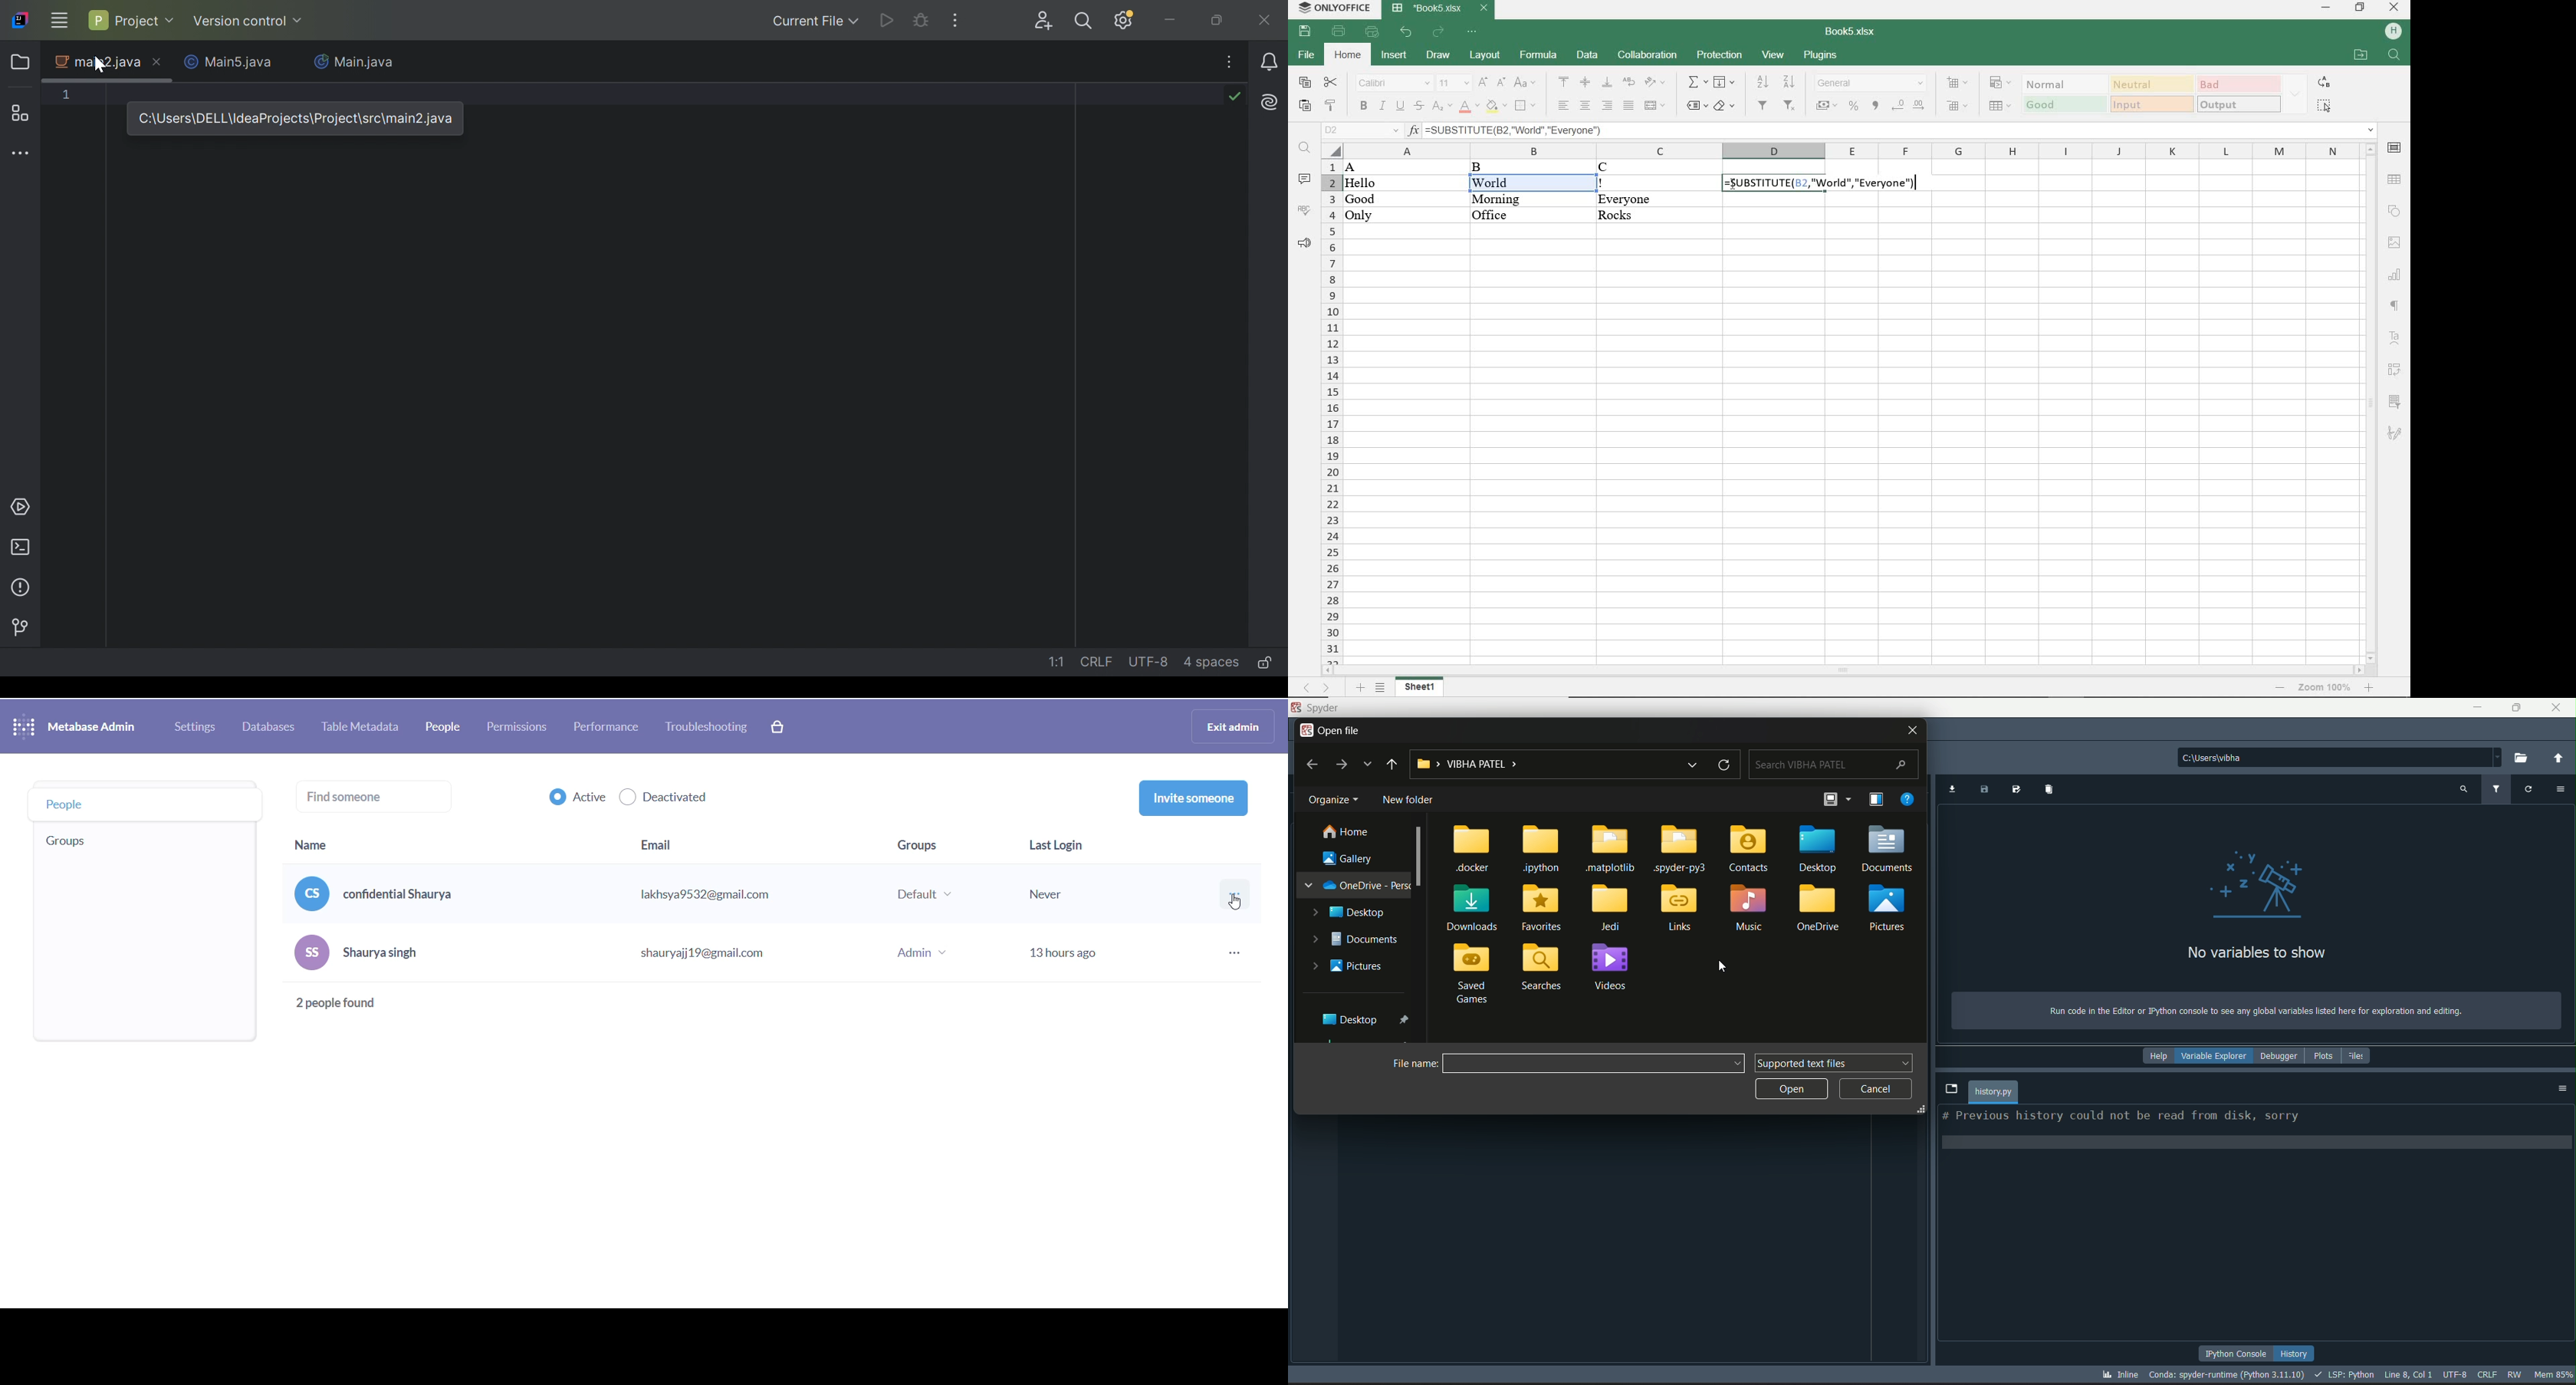 The width and height of the screenshot is (2576, 1400). Describe the element at coordinates (1611, 909) in the screenshot. I see `jedi` at that location.